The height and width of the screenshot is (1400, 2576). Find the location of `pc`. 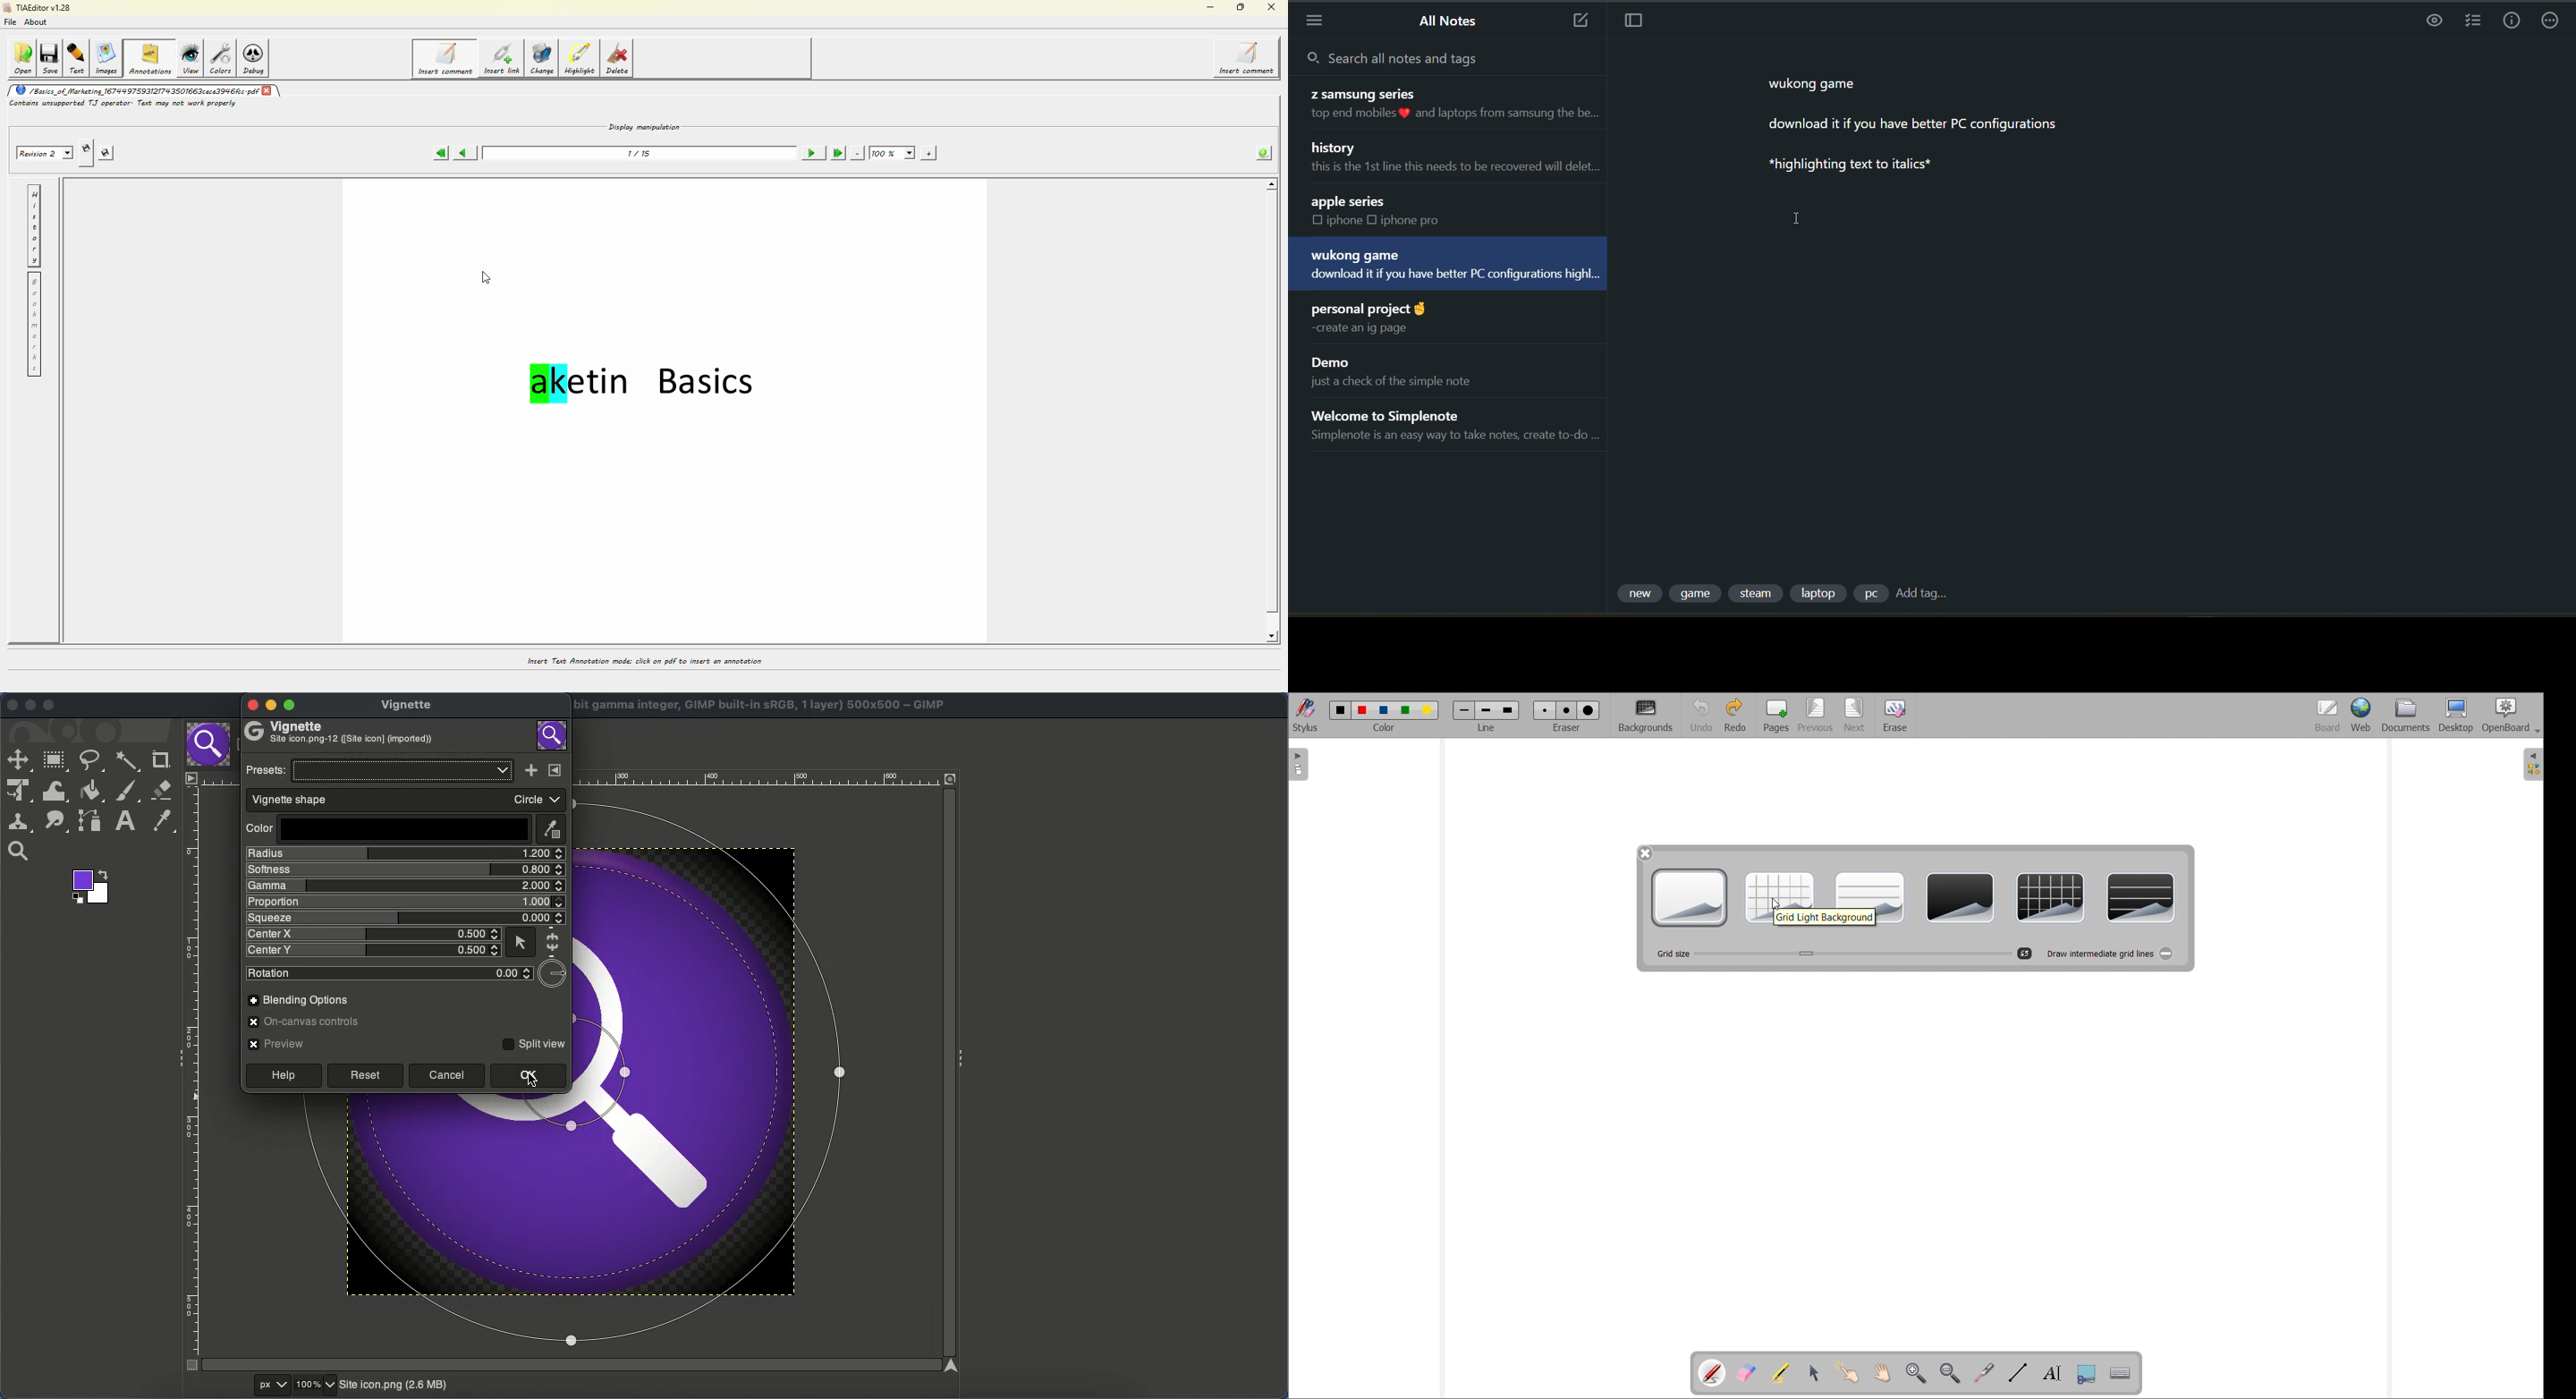

pc is located at coordinates (274, 1386).